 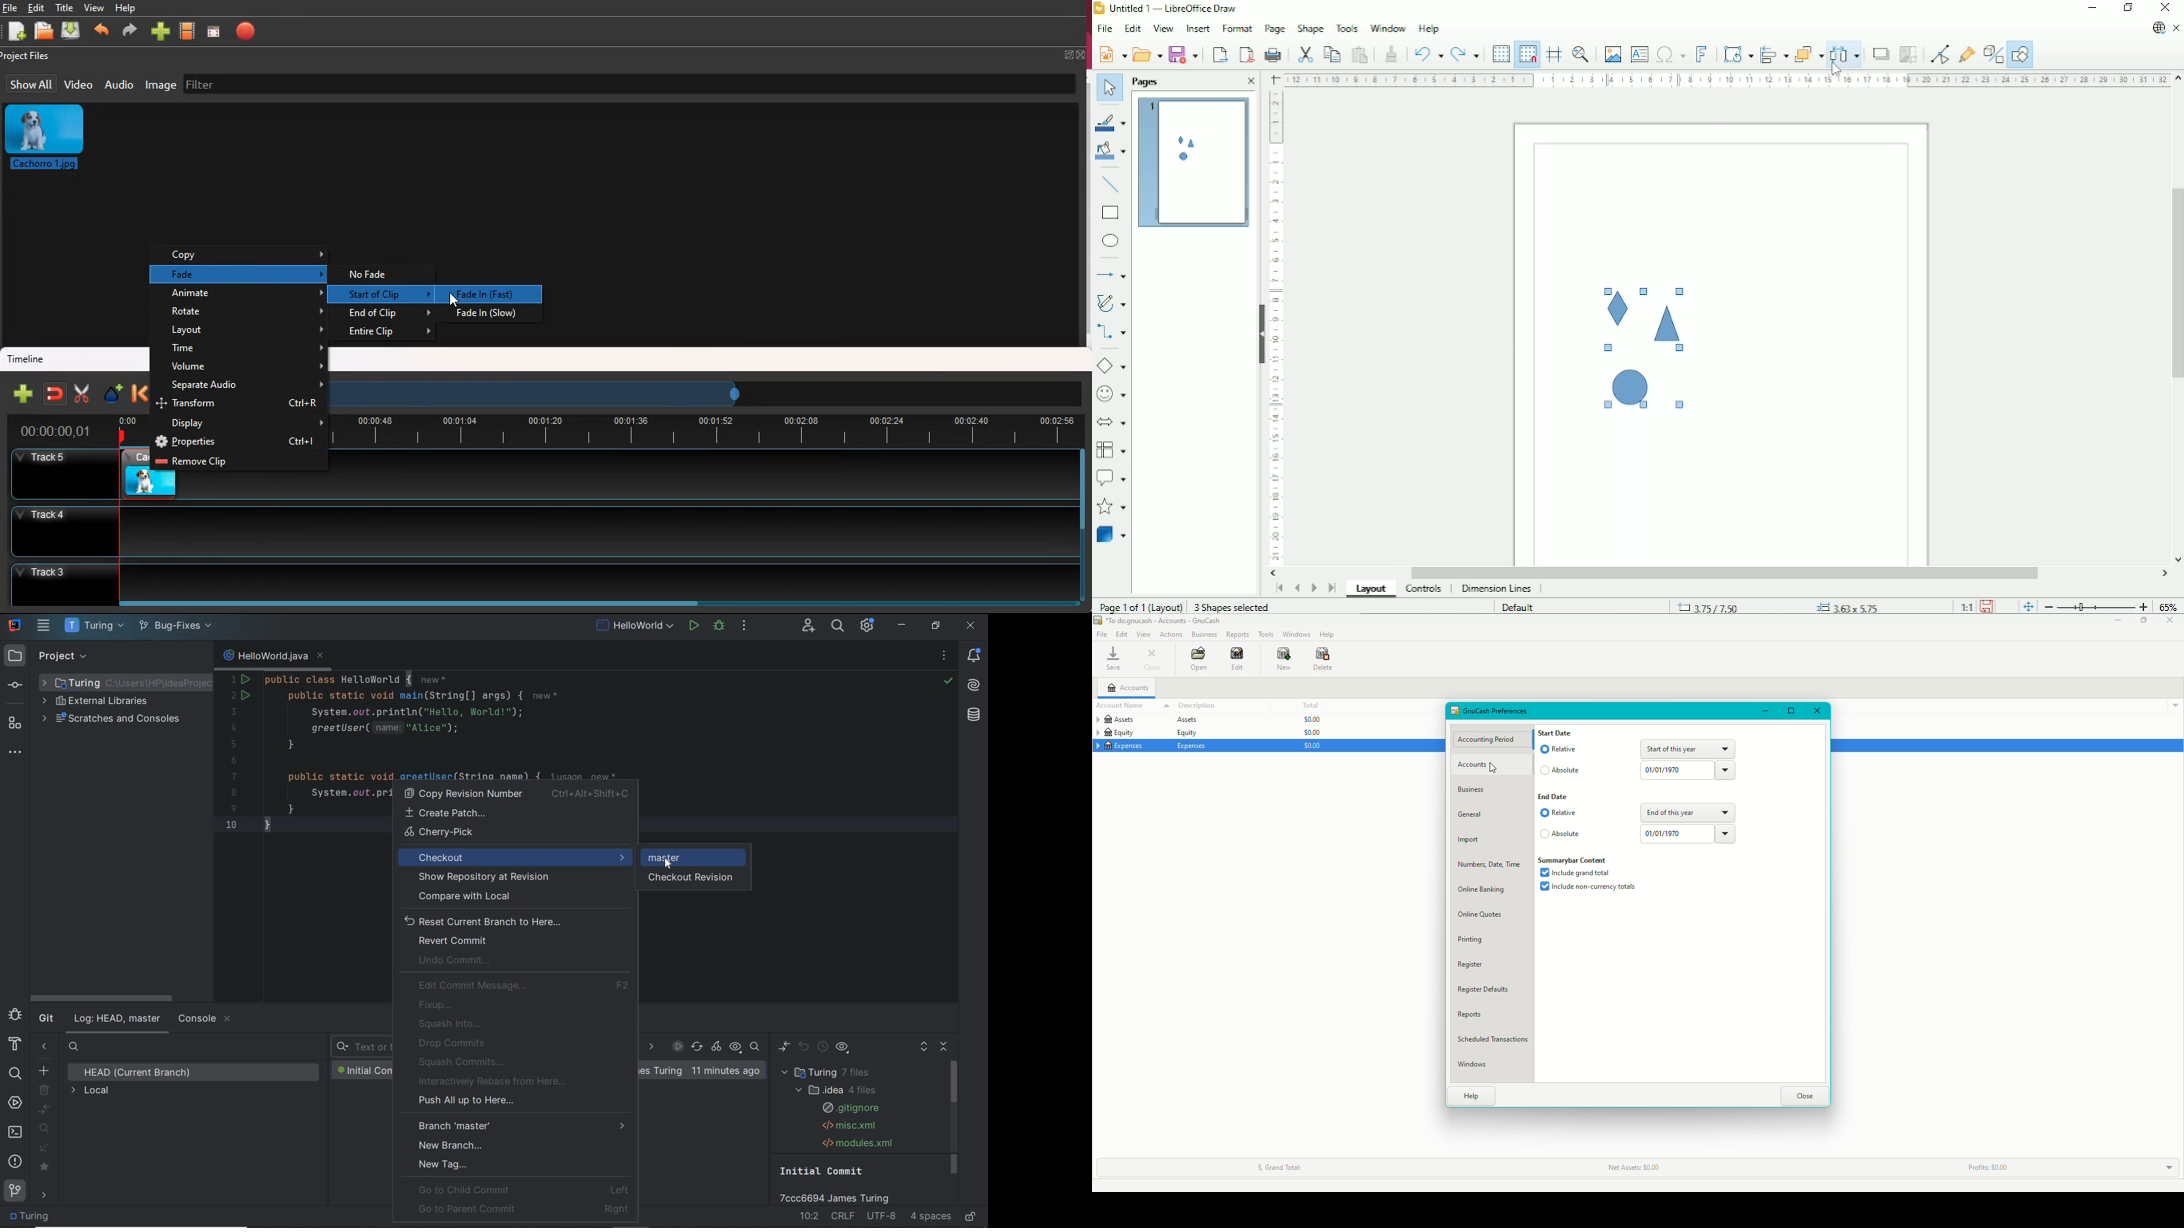 I want to click on New, so click(x=1285, y=659).